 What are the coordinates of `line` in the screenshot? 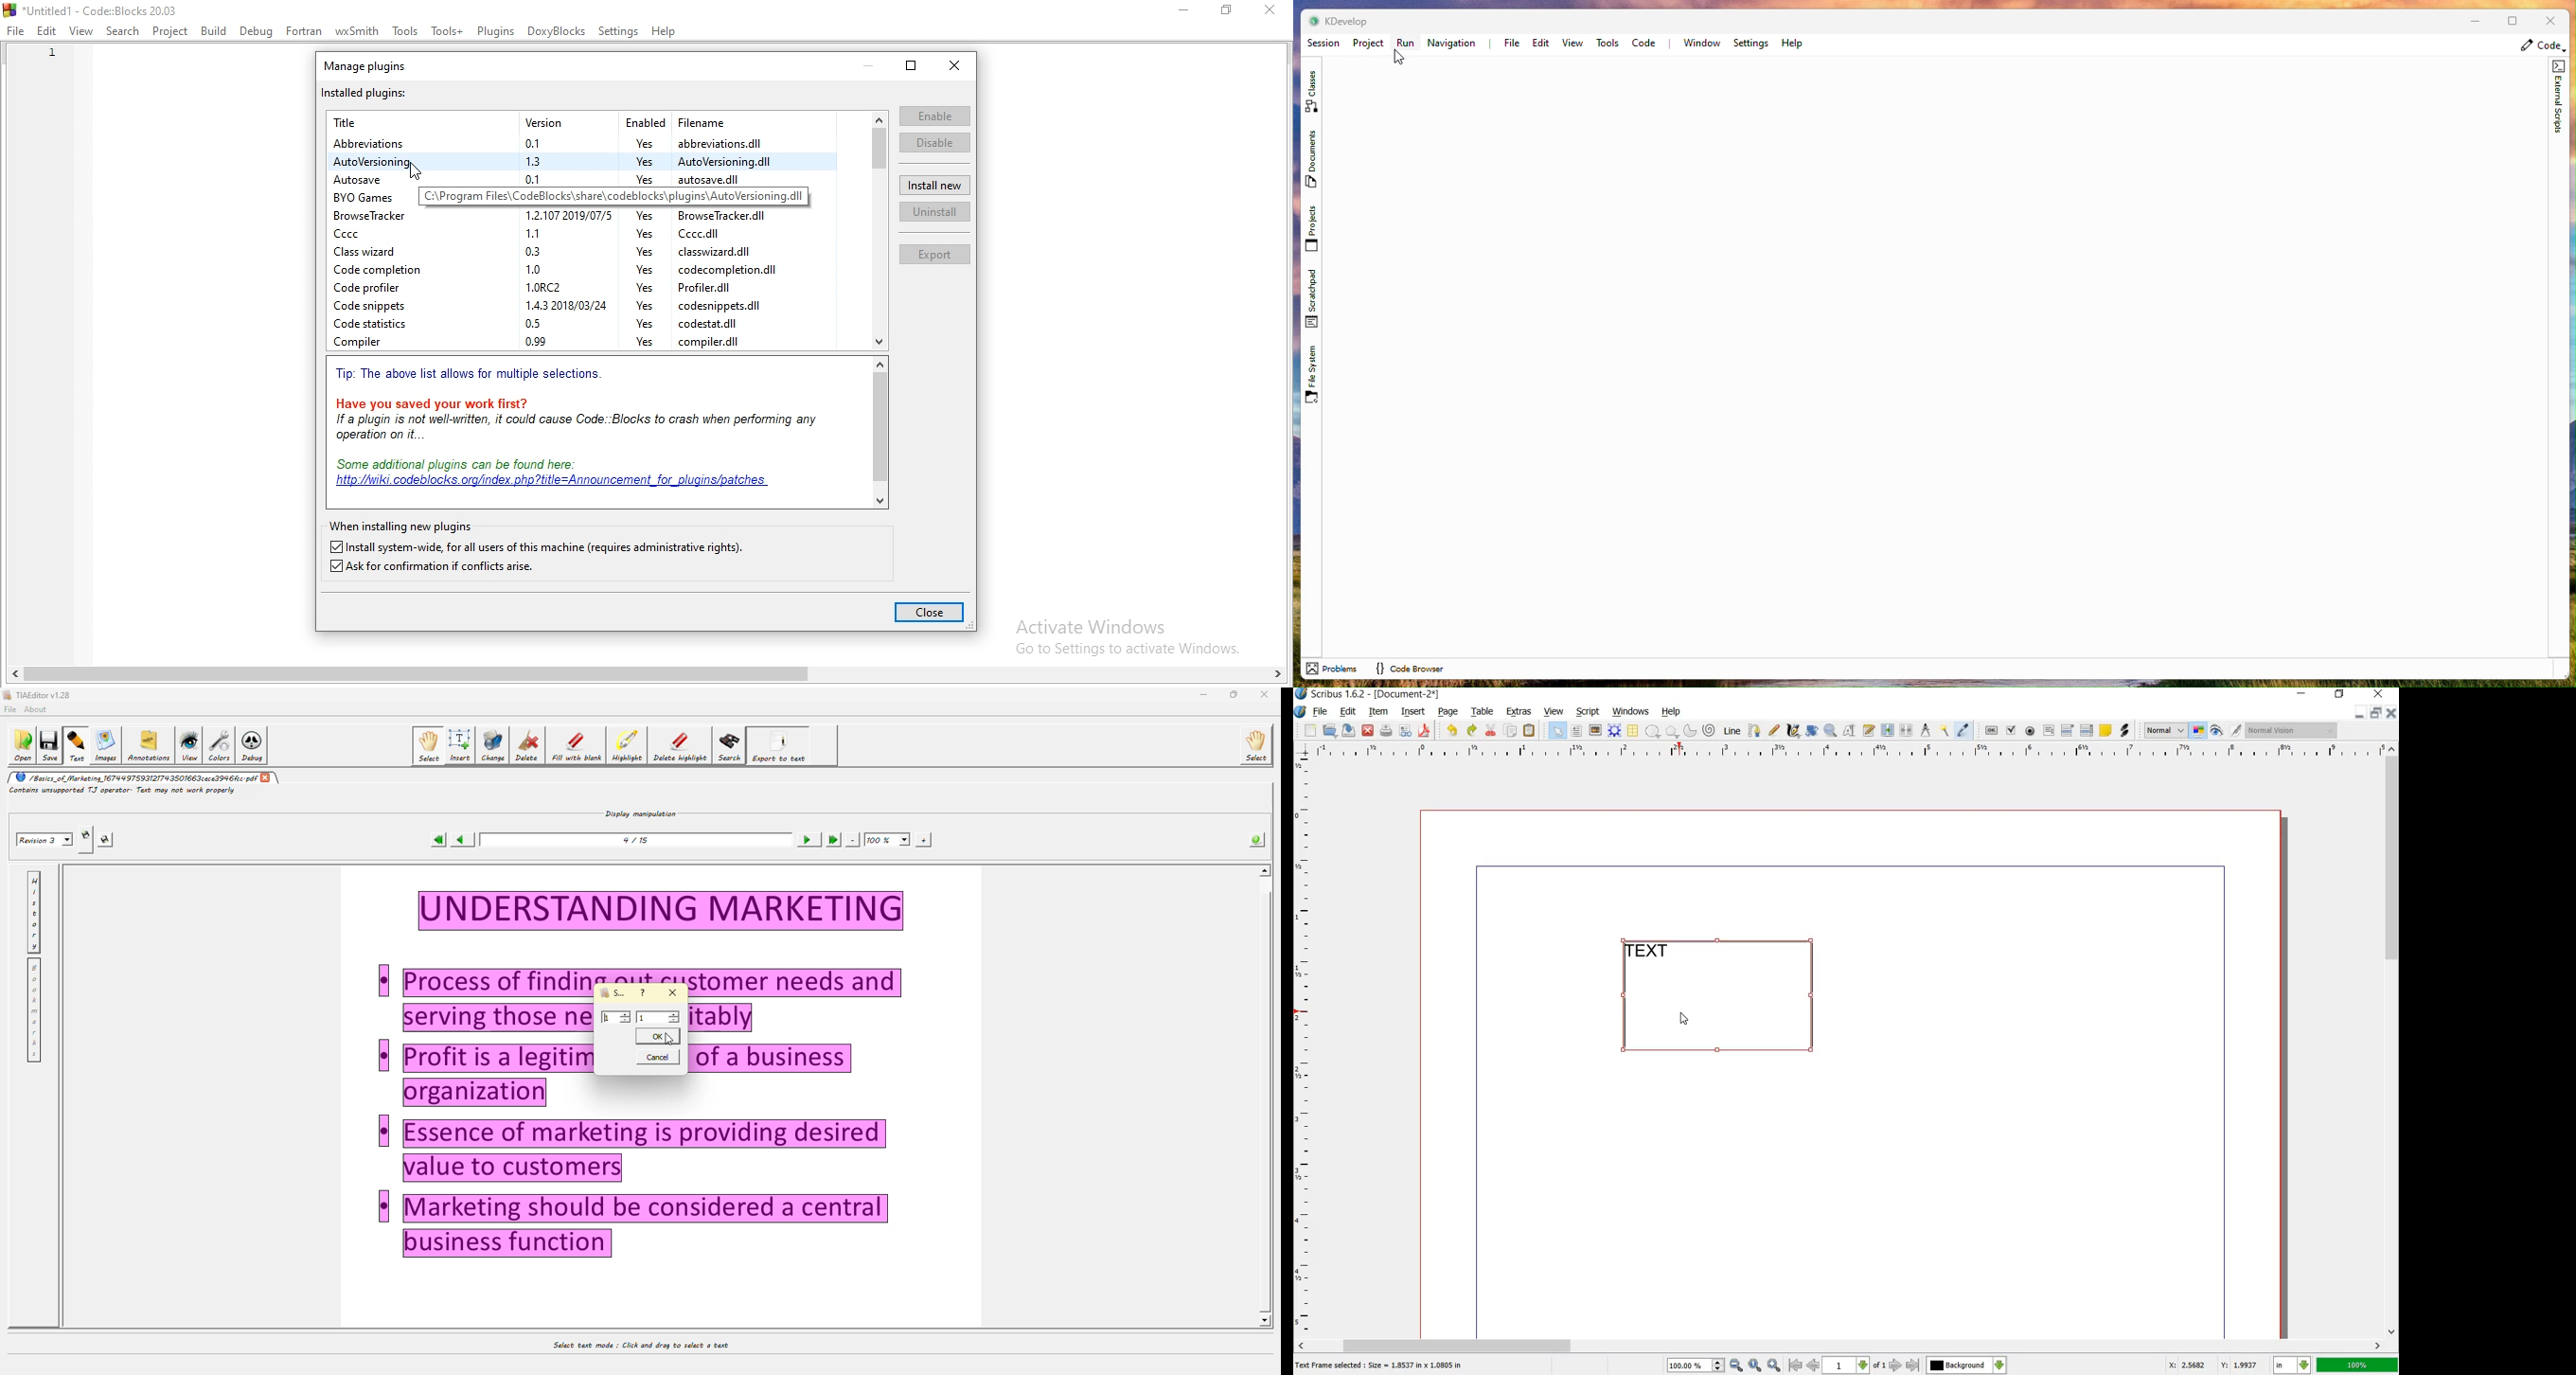 It's located at (1734, 732).